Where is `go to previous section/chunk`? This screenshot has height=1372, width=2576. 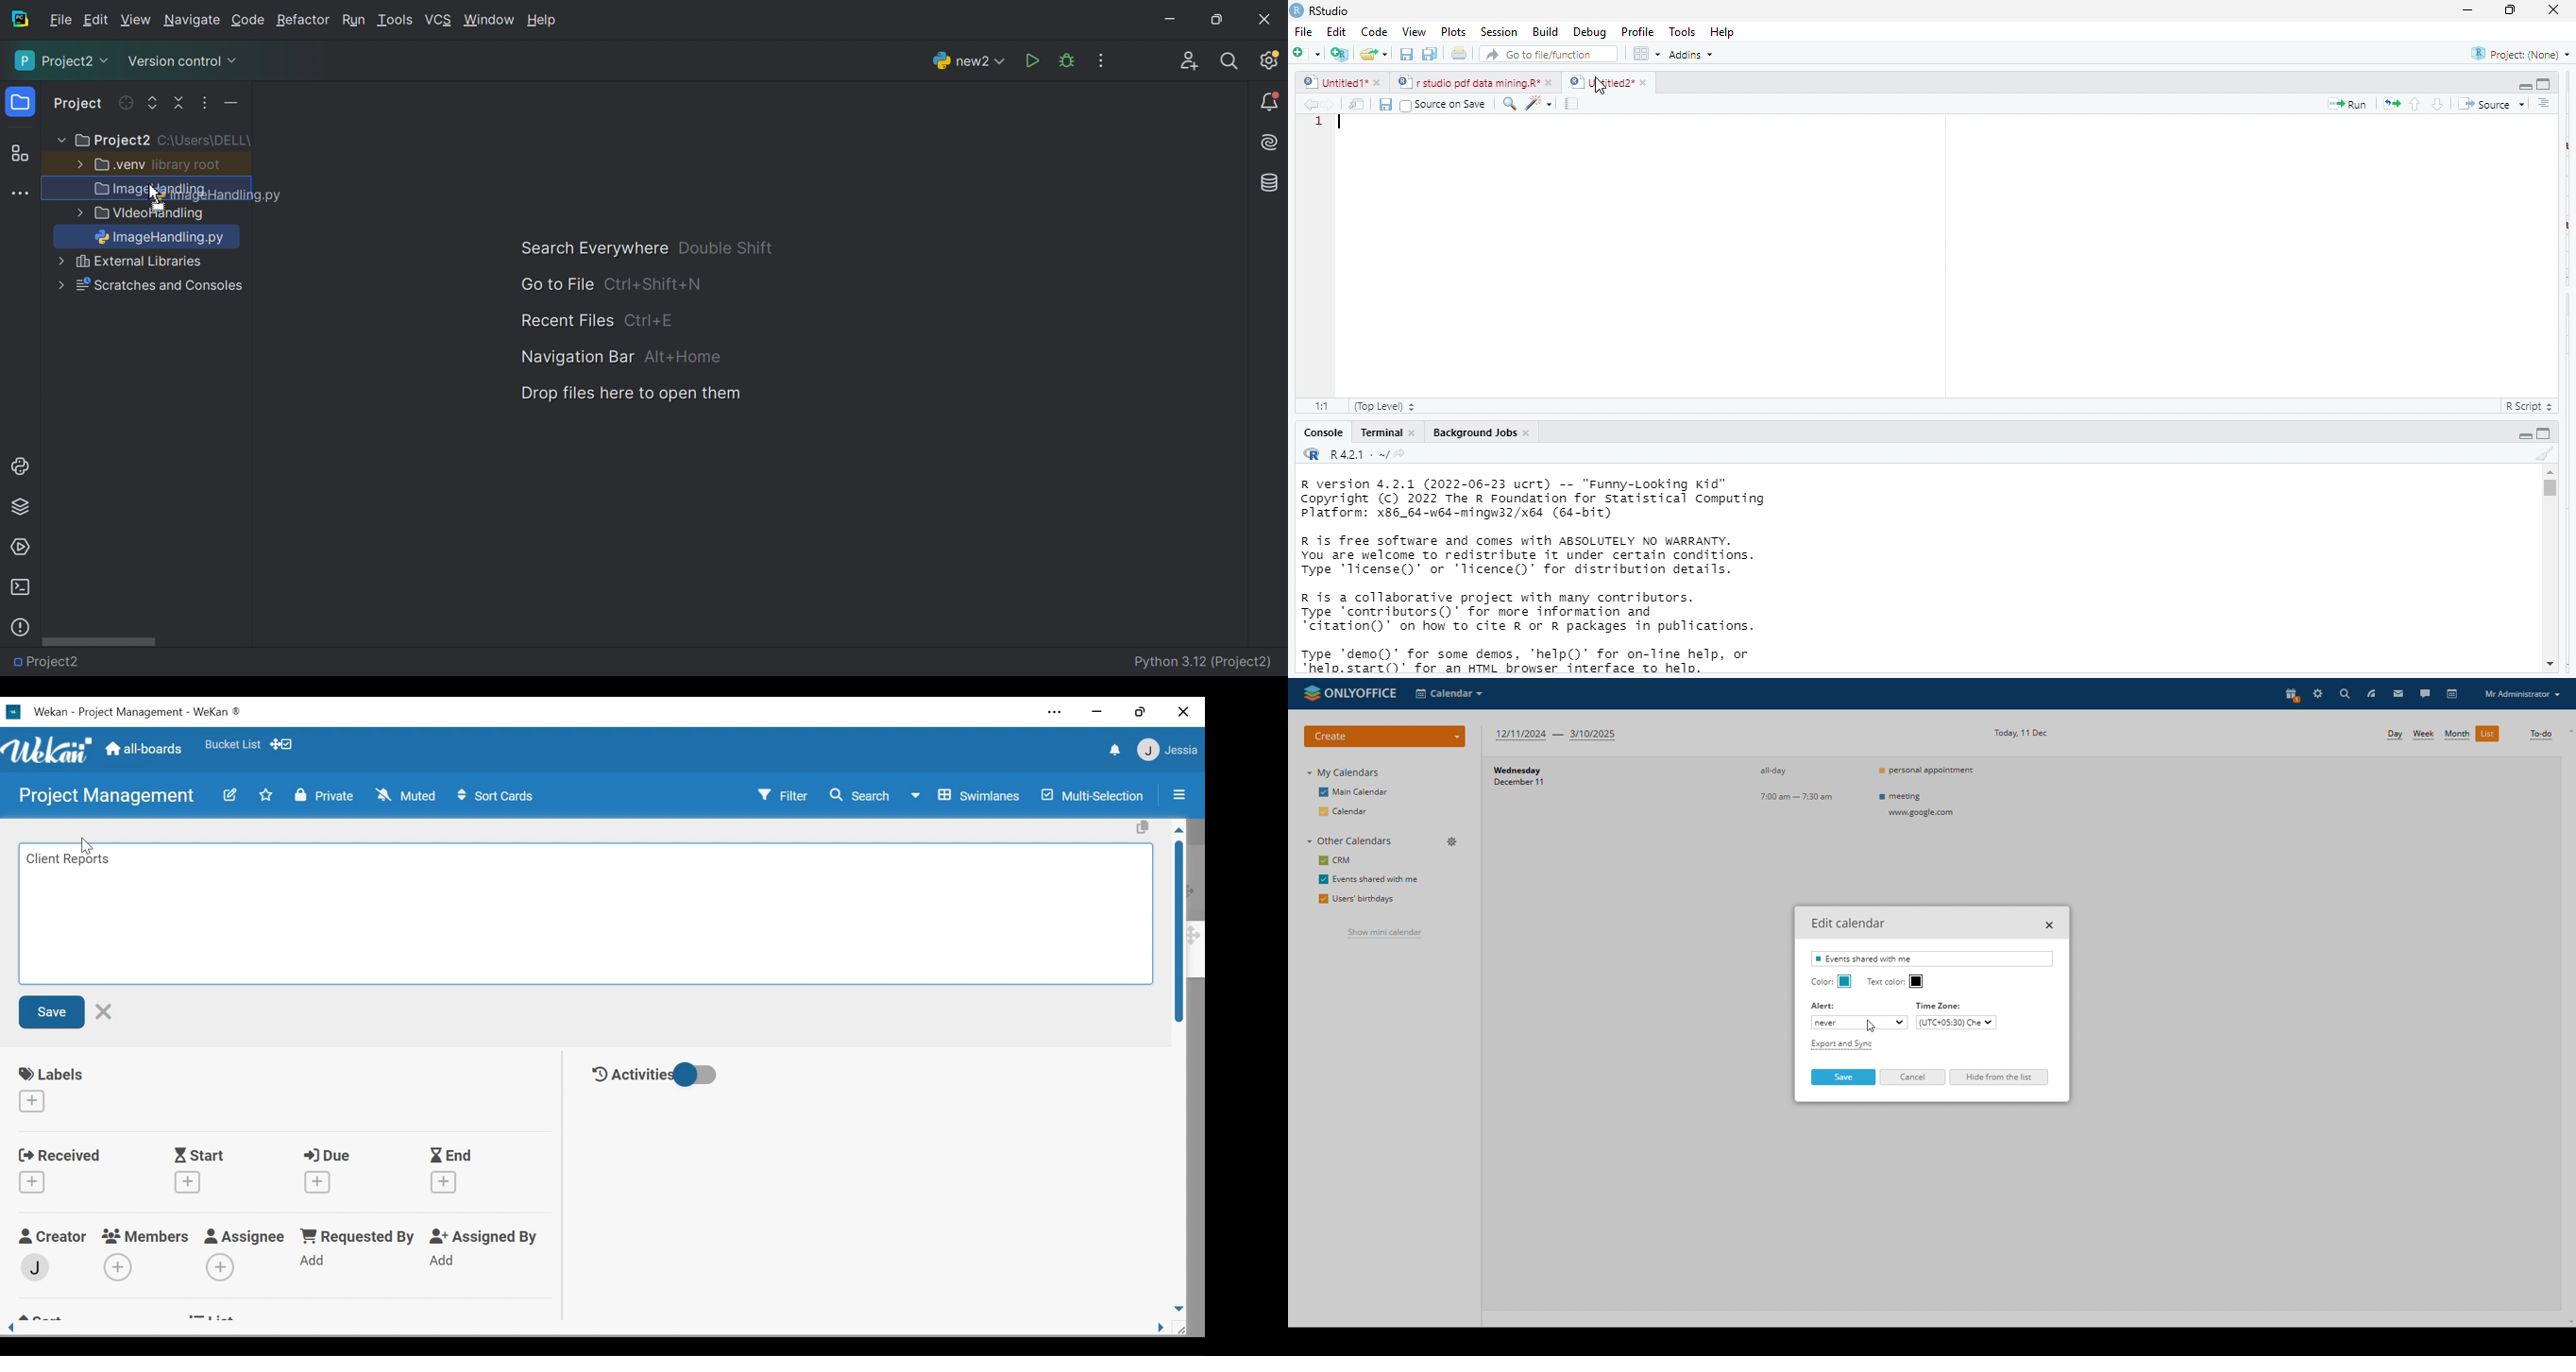
go to previous section/chunk is located at coordinates (2414, 104).